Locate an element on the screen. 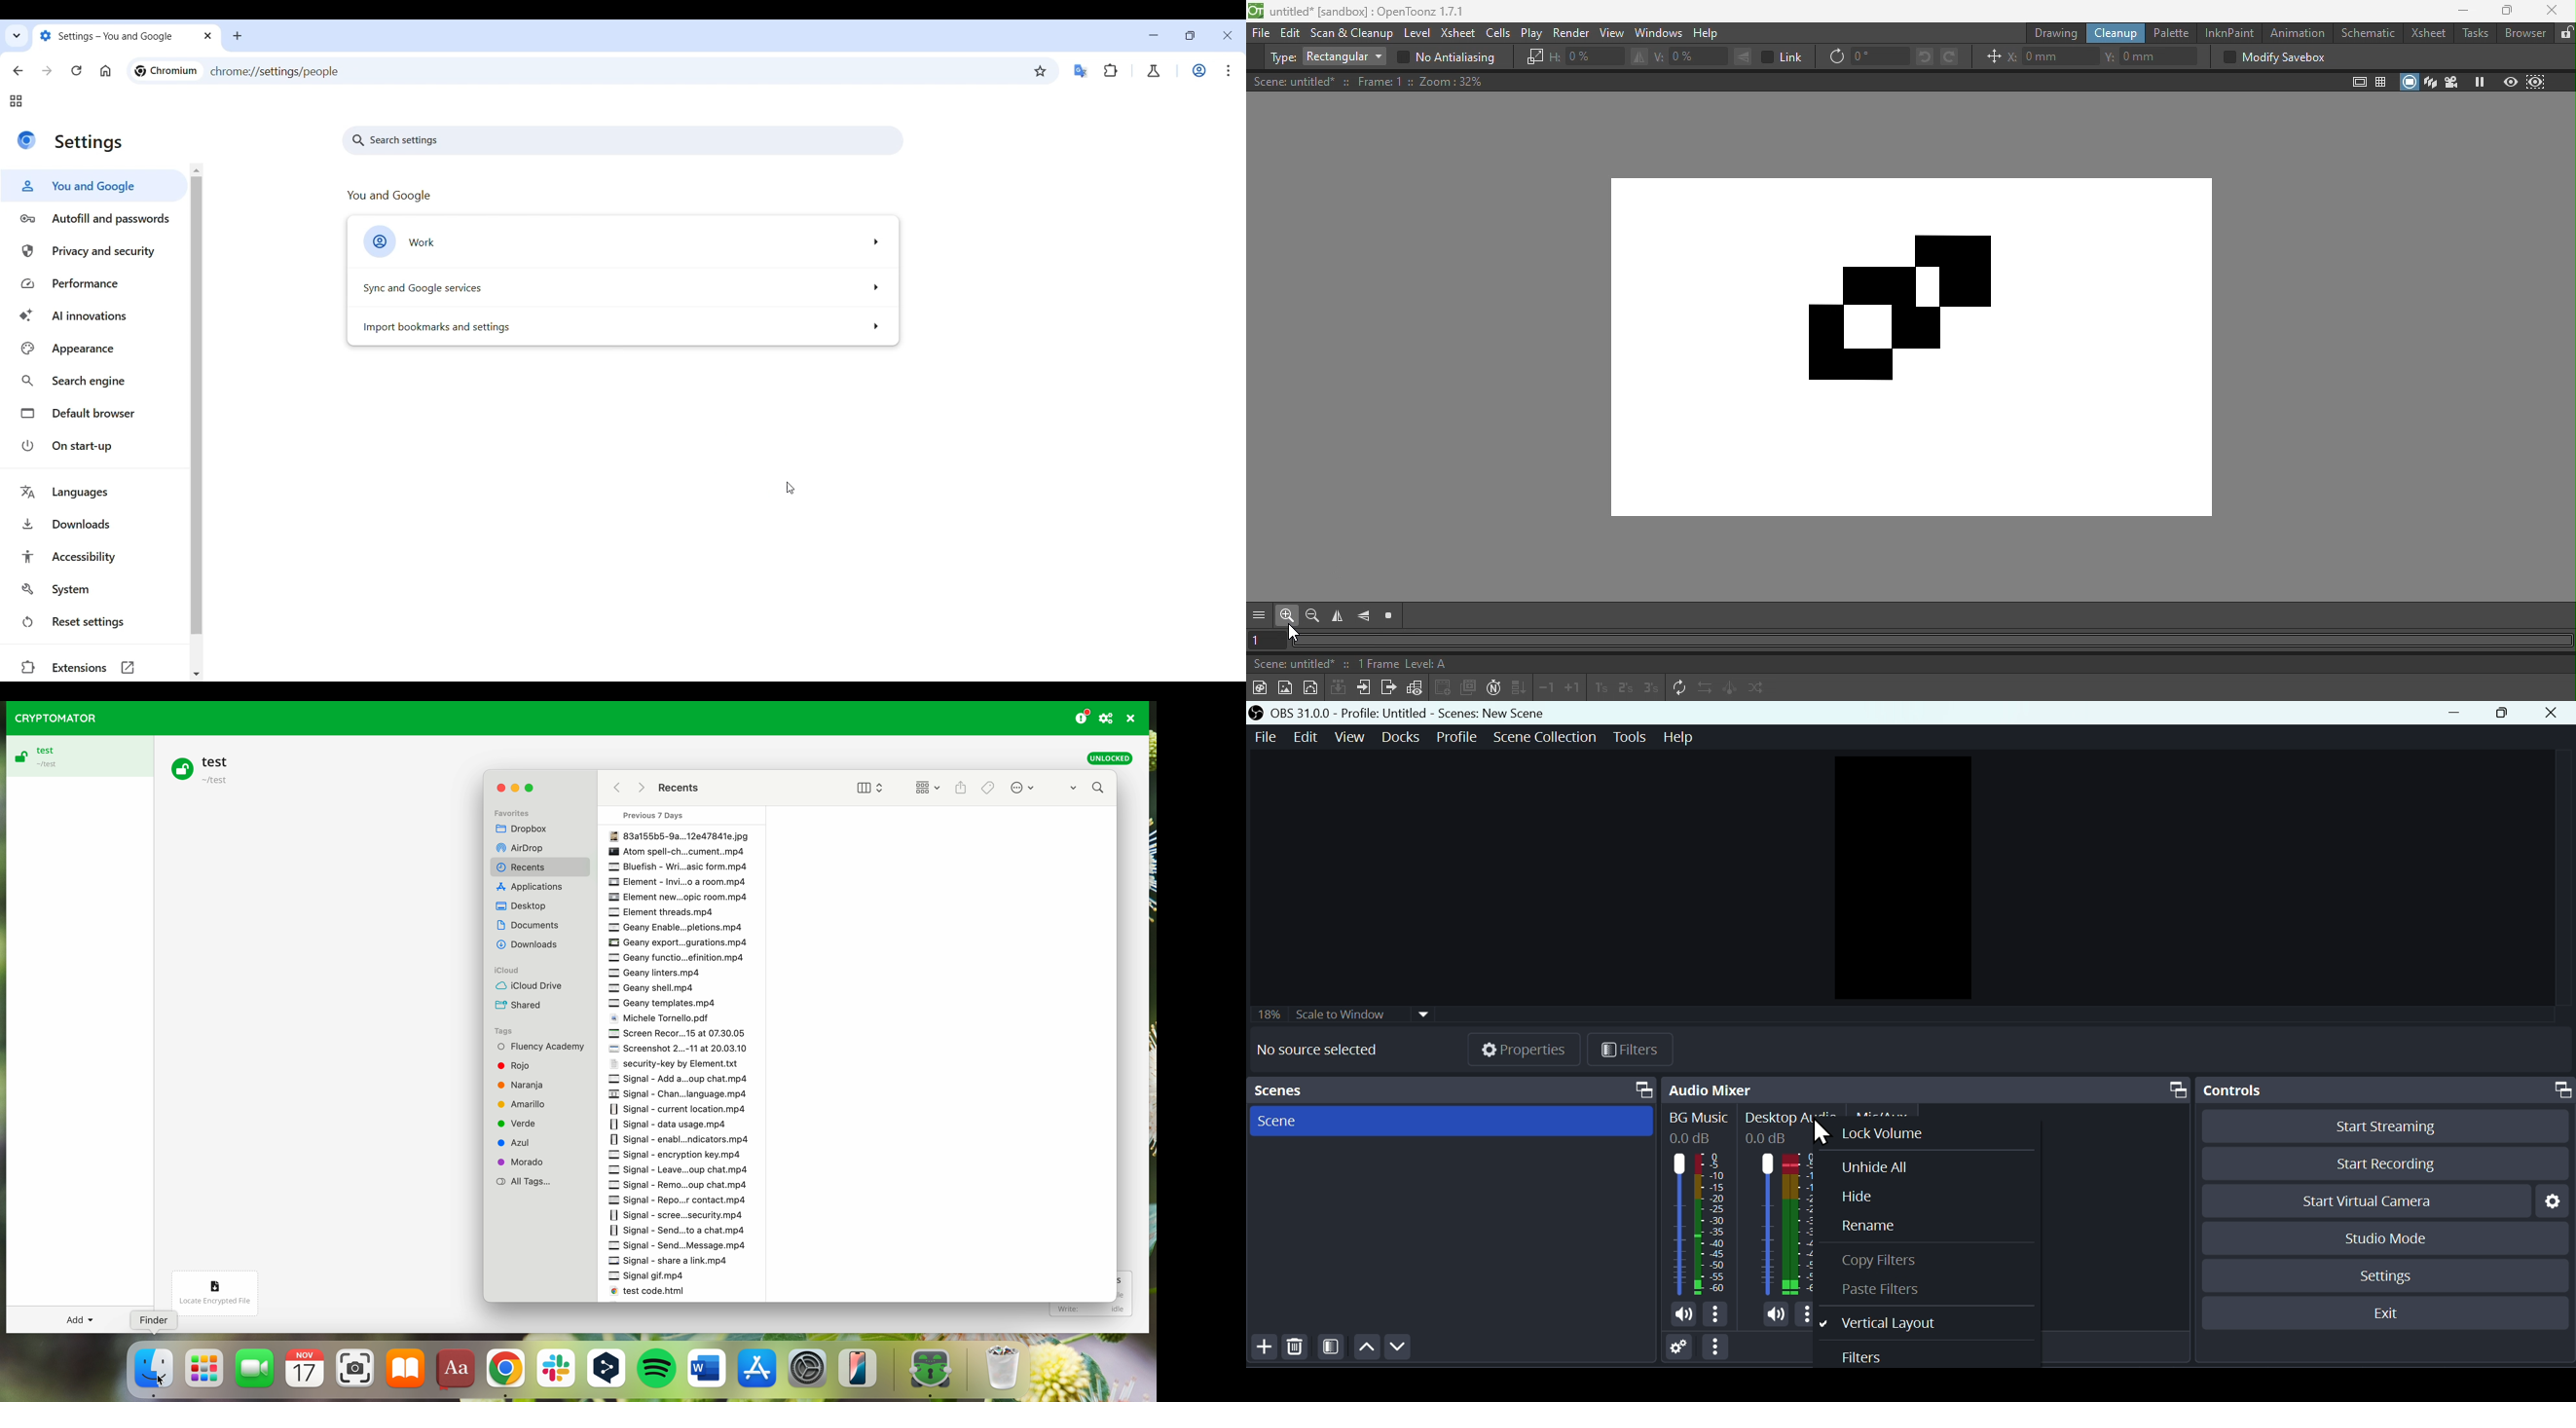  Reframe on 1's is located at coordinates (1599, 689).